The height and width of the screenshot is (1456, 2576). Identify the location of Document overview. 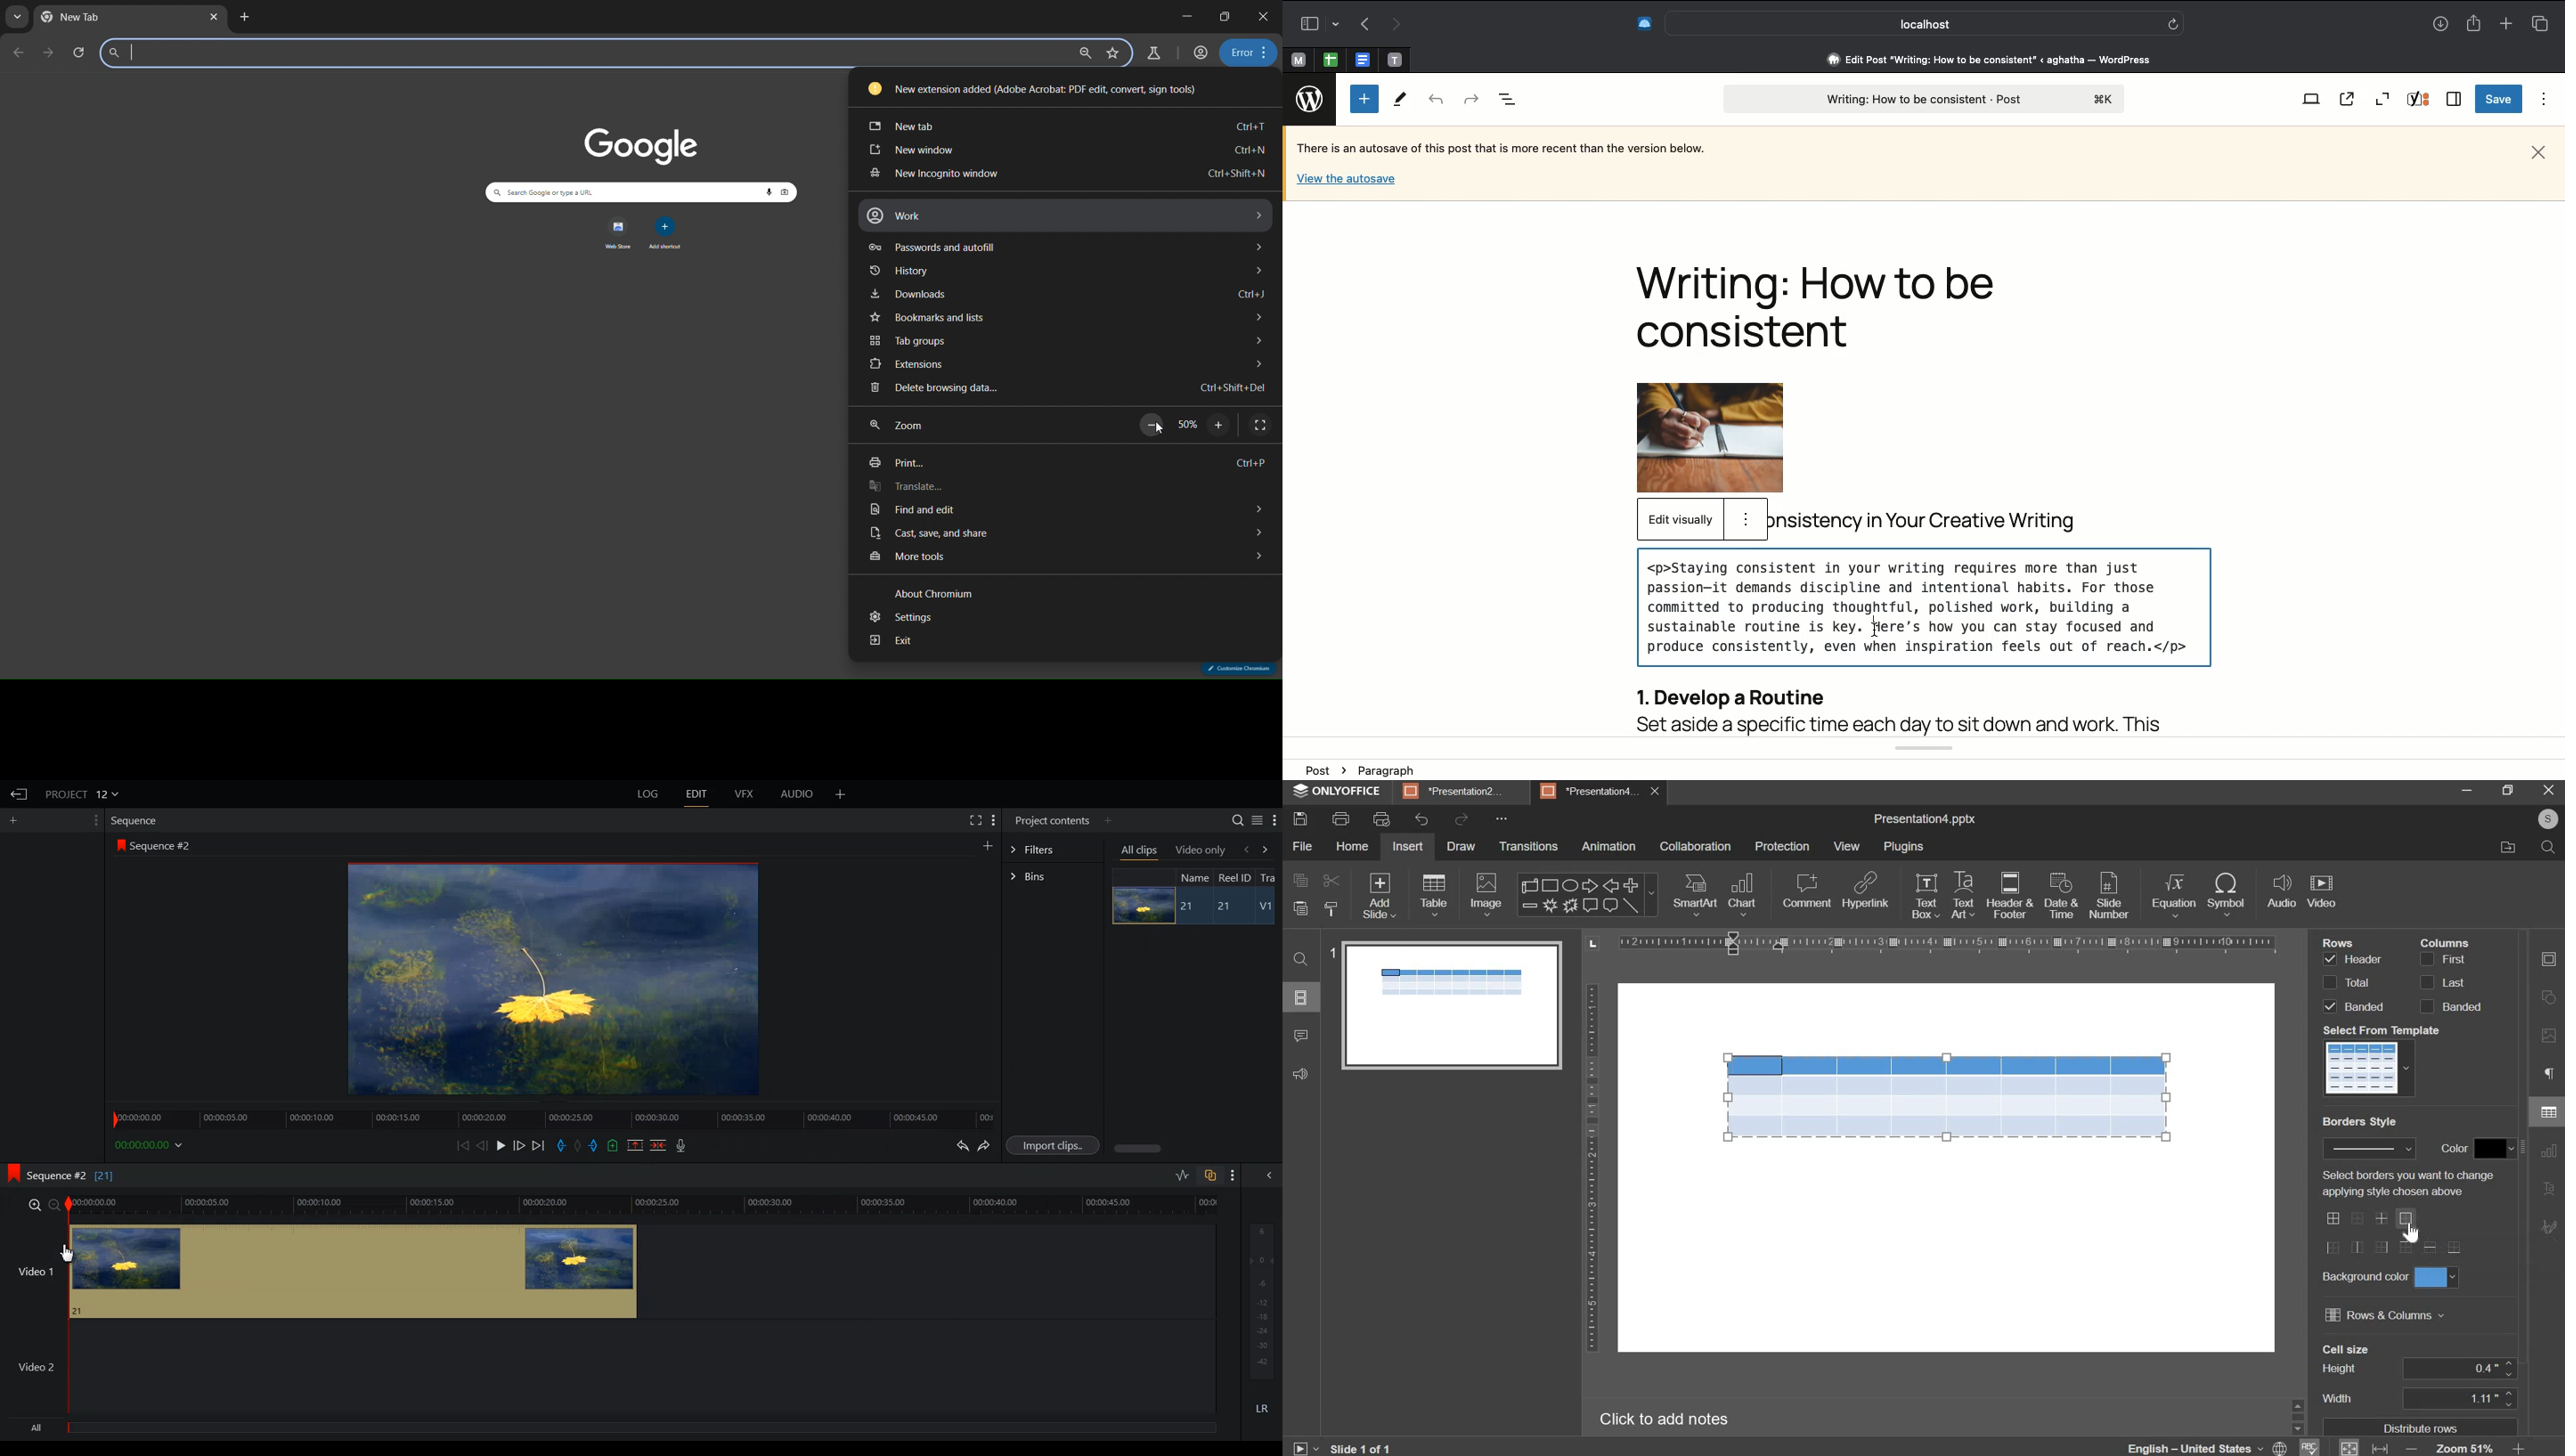
(1508, 101).